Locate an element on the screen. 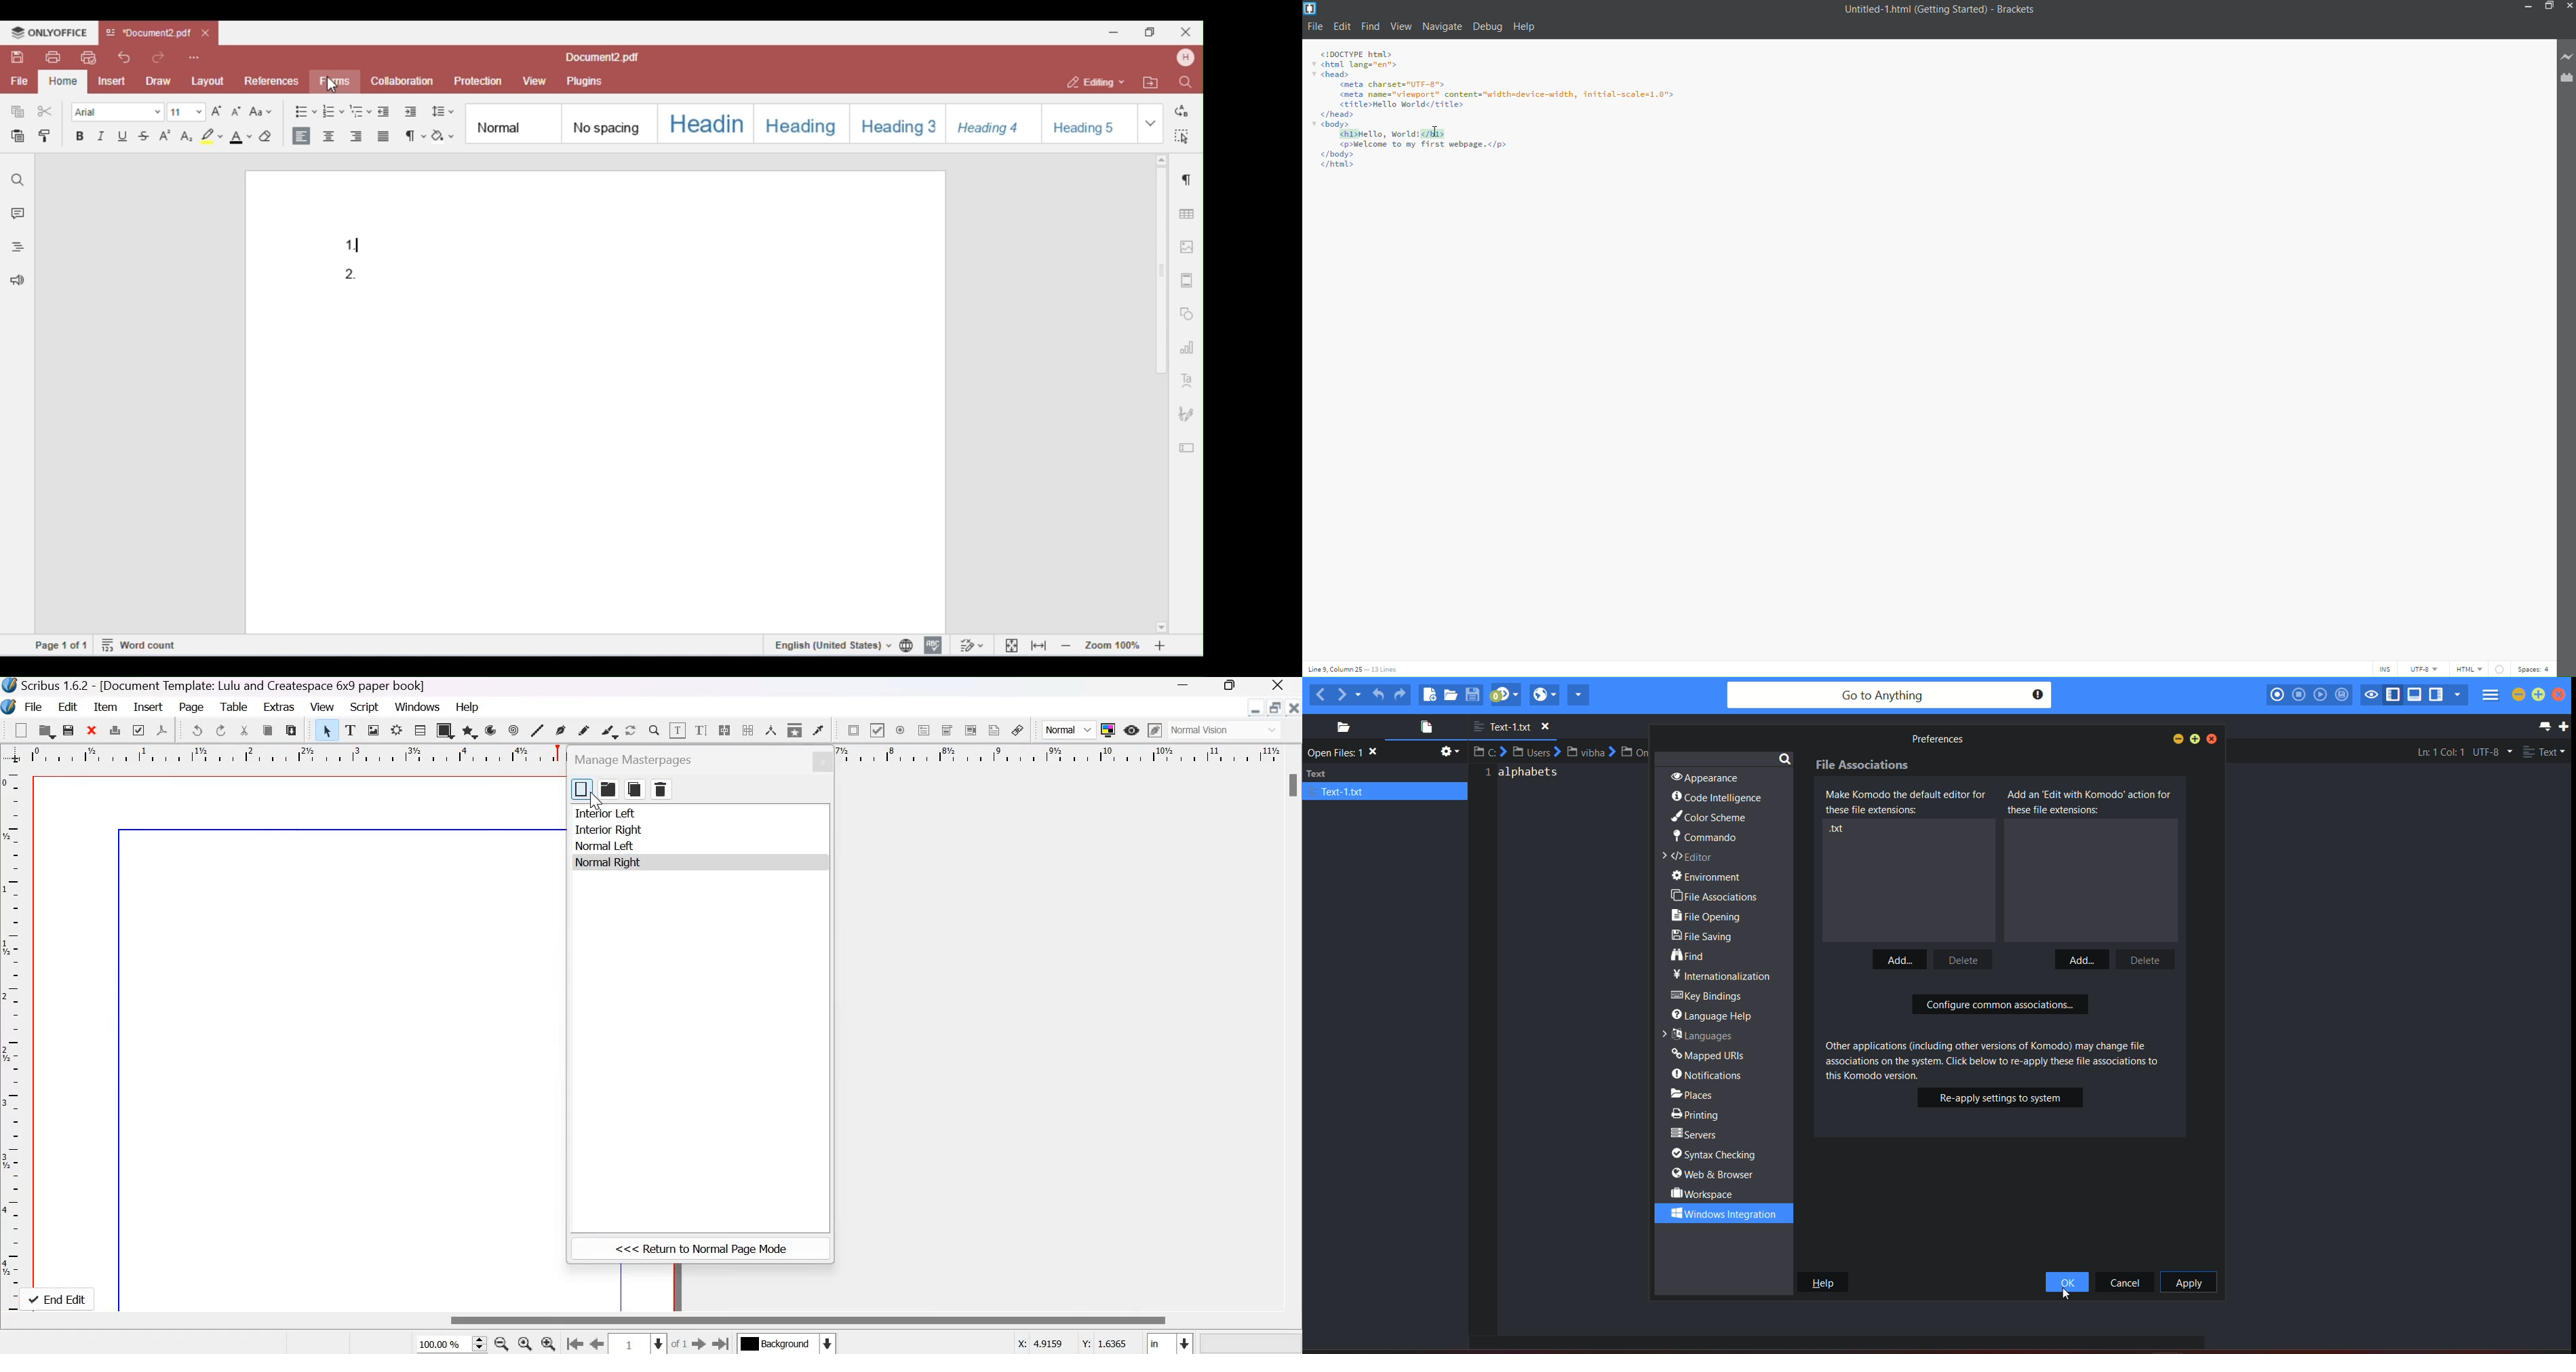 This screenshot has height=1372, width=2576. Select the current unit is located at coordinates (1170, 1343).